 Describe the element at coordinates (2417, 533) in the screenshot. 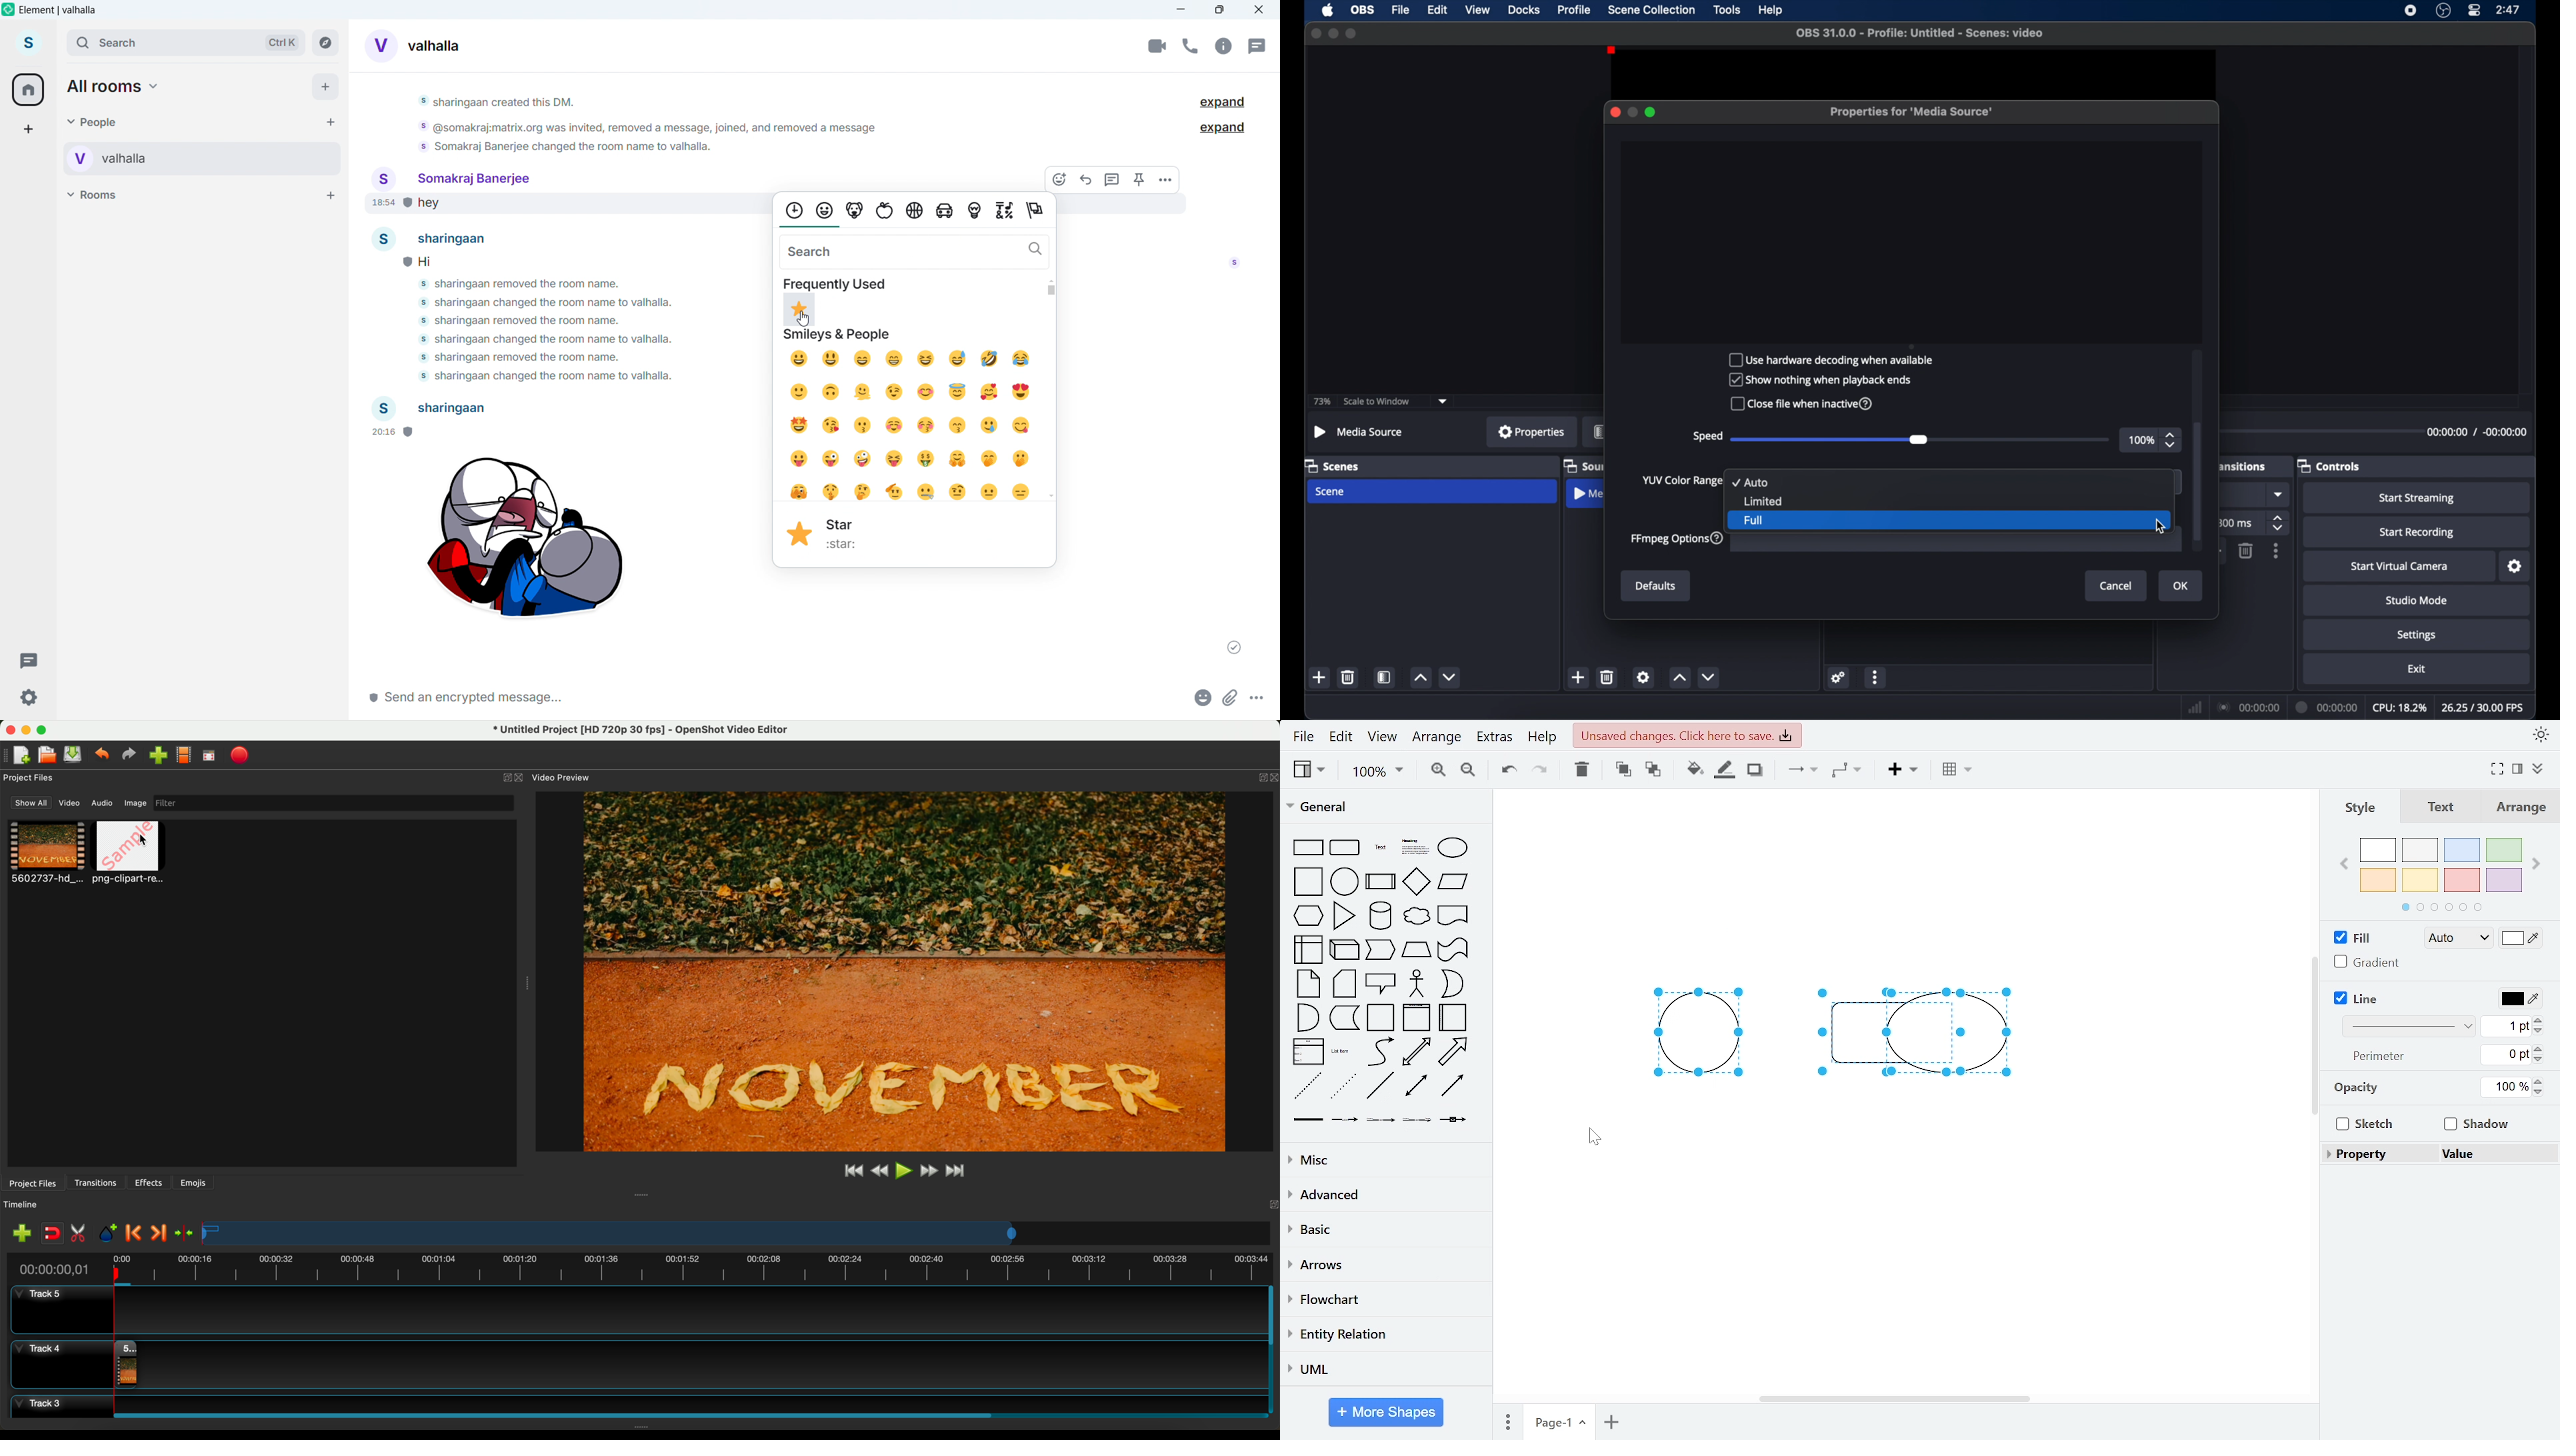

I see `start recording` at that location.